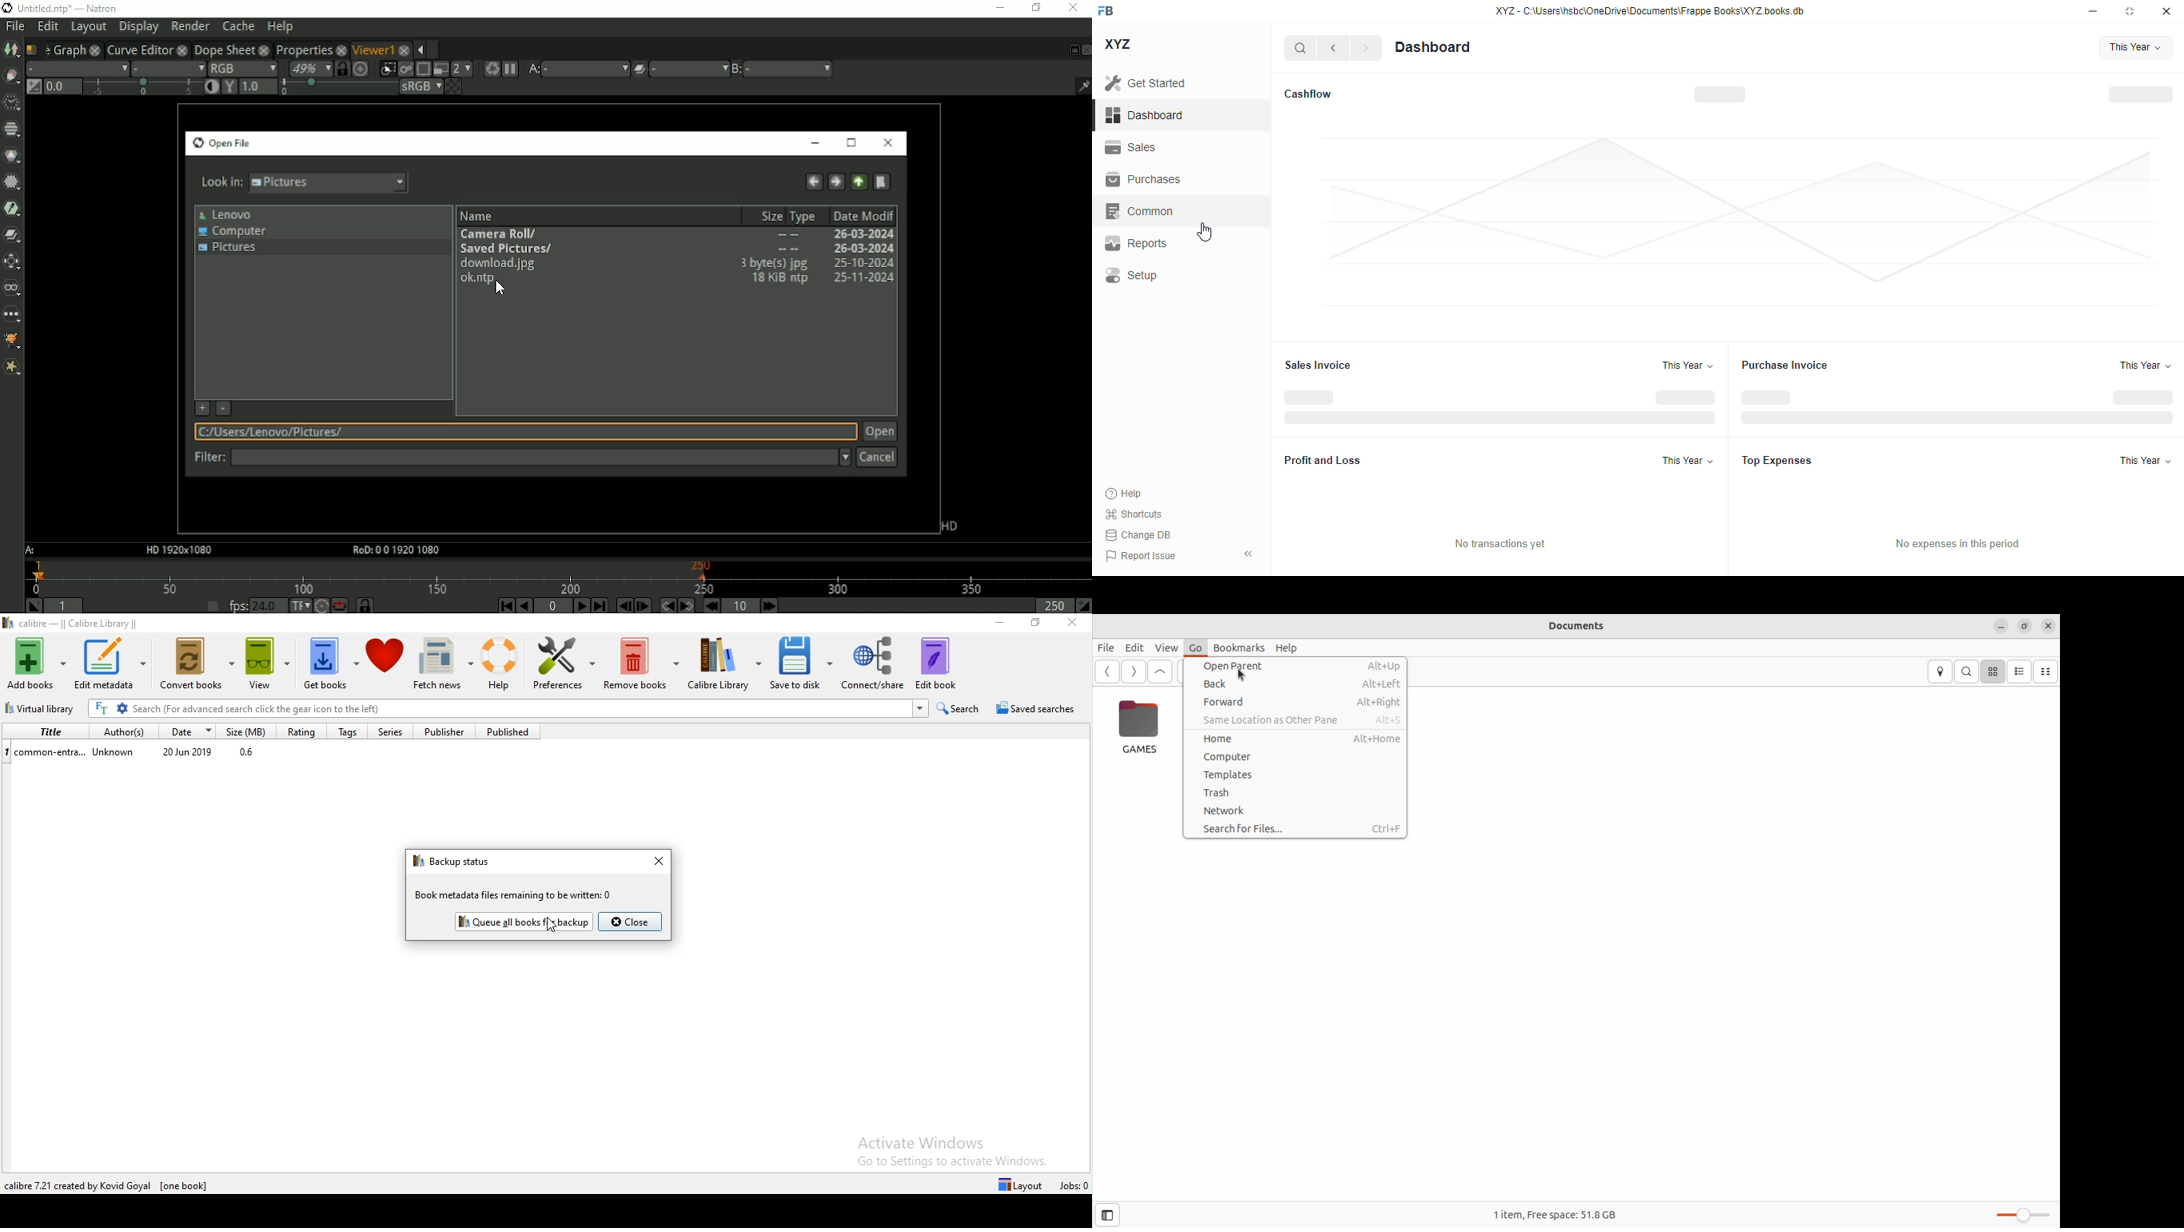  Describe the element at coordinates (1740, 222) in the screenshot. I see `graph` at that location.